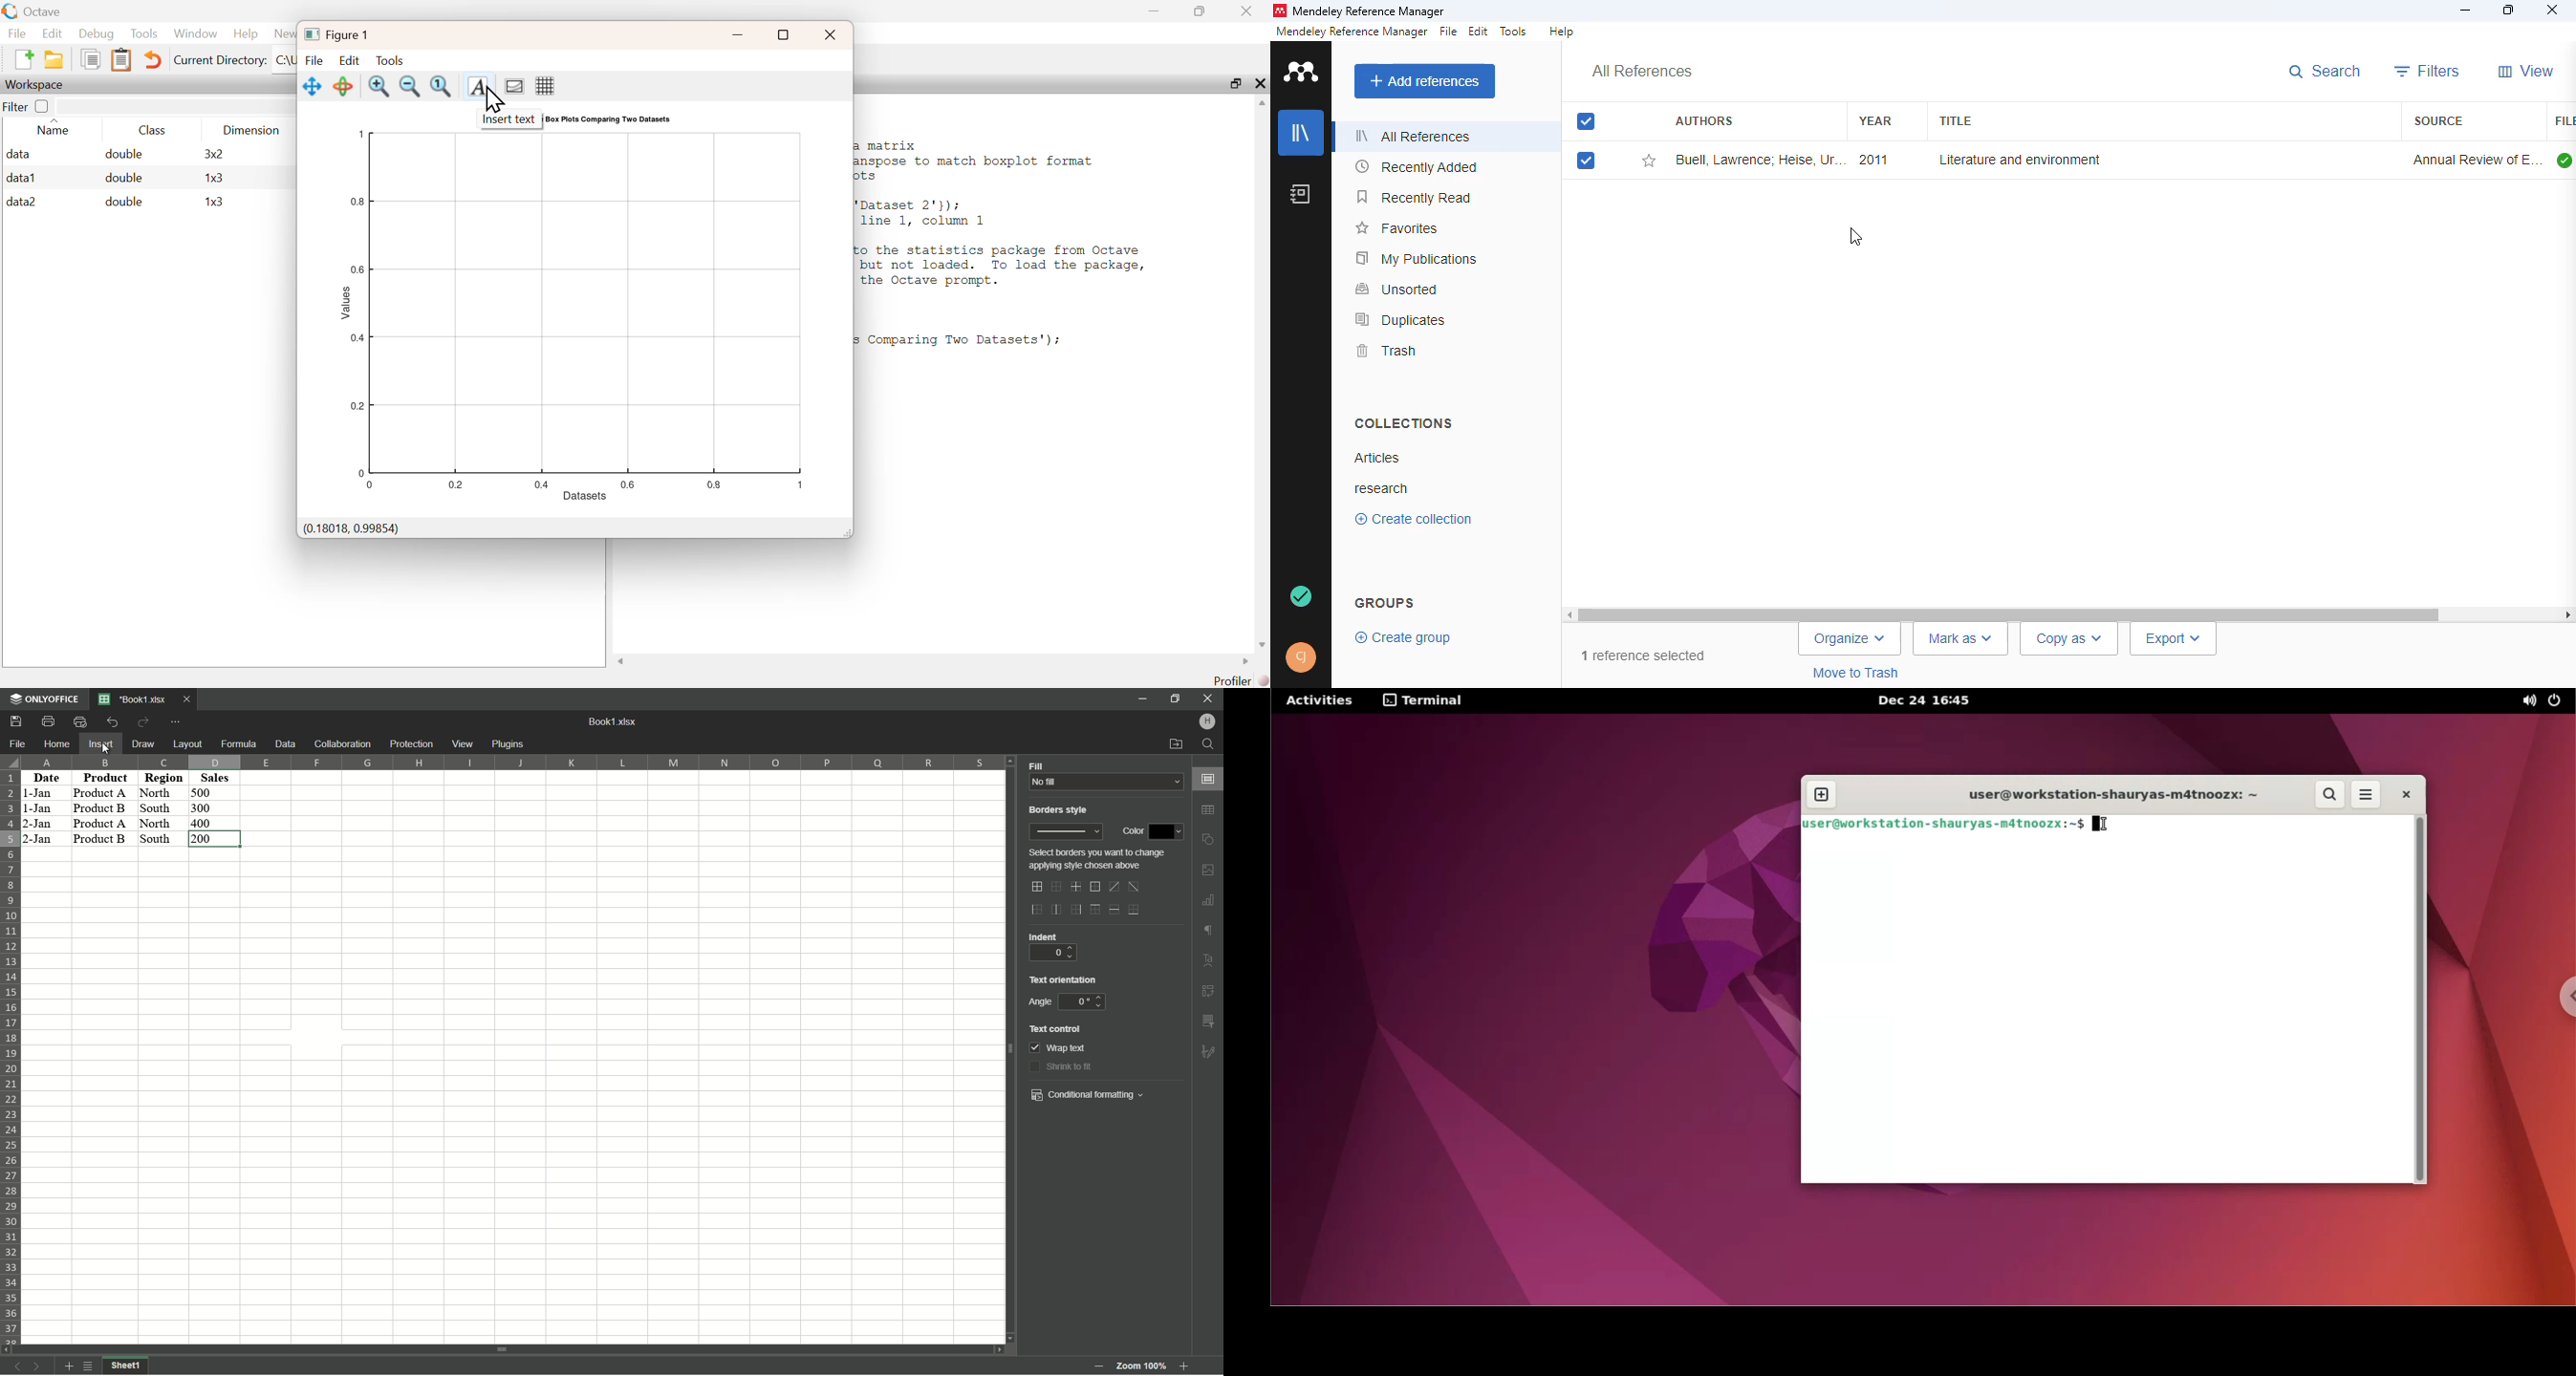  I want to click on insert image, so click(1208, 870).